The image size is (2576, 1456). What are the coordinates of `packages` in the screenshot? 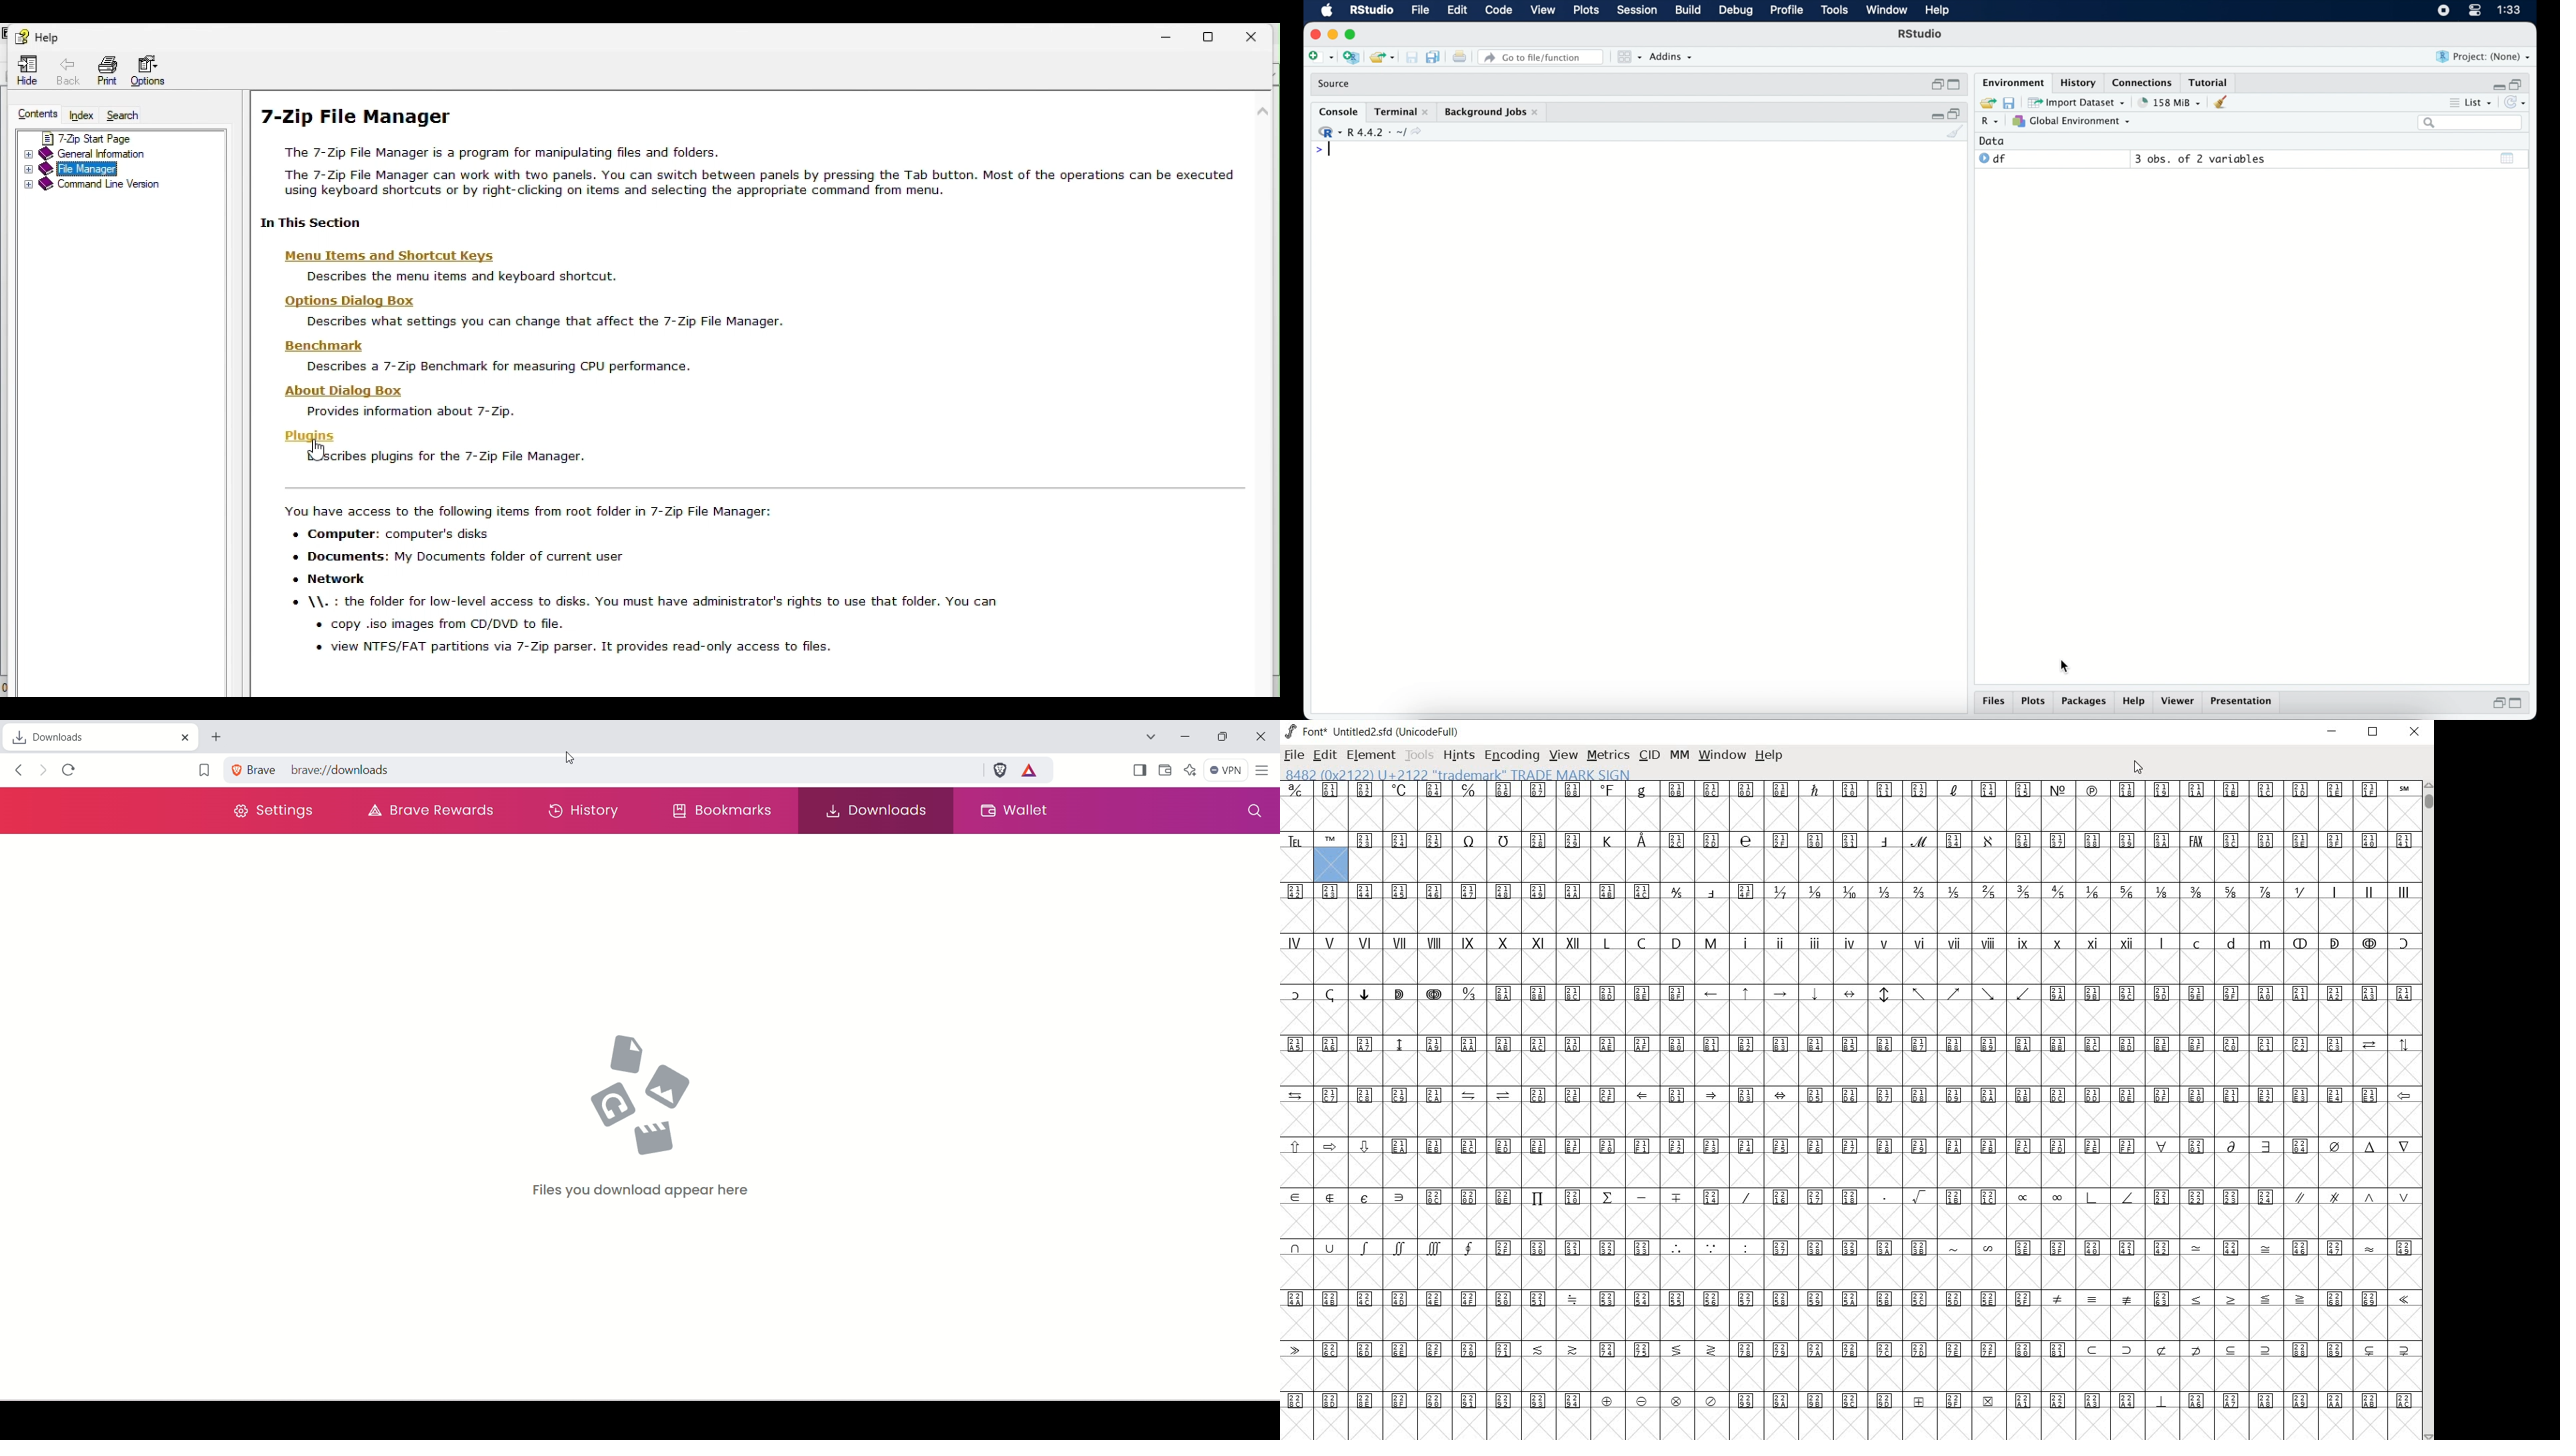 It's located at (2083, 702).